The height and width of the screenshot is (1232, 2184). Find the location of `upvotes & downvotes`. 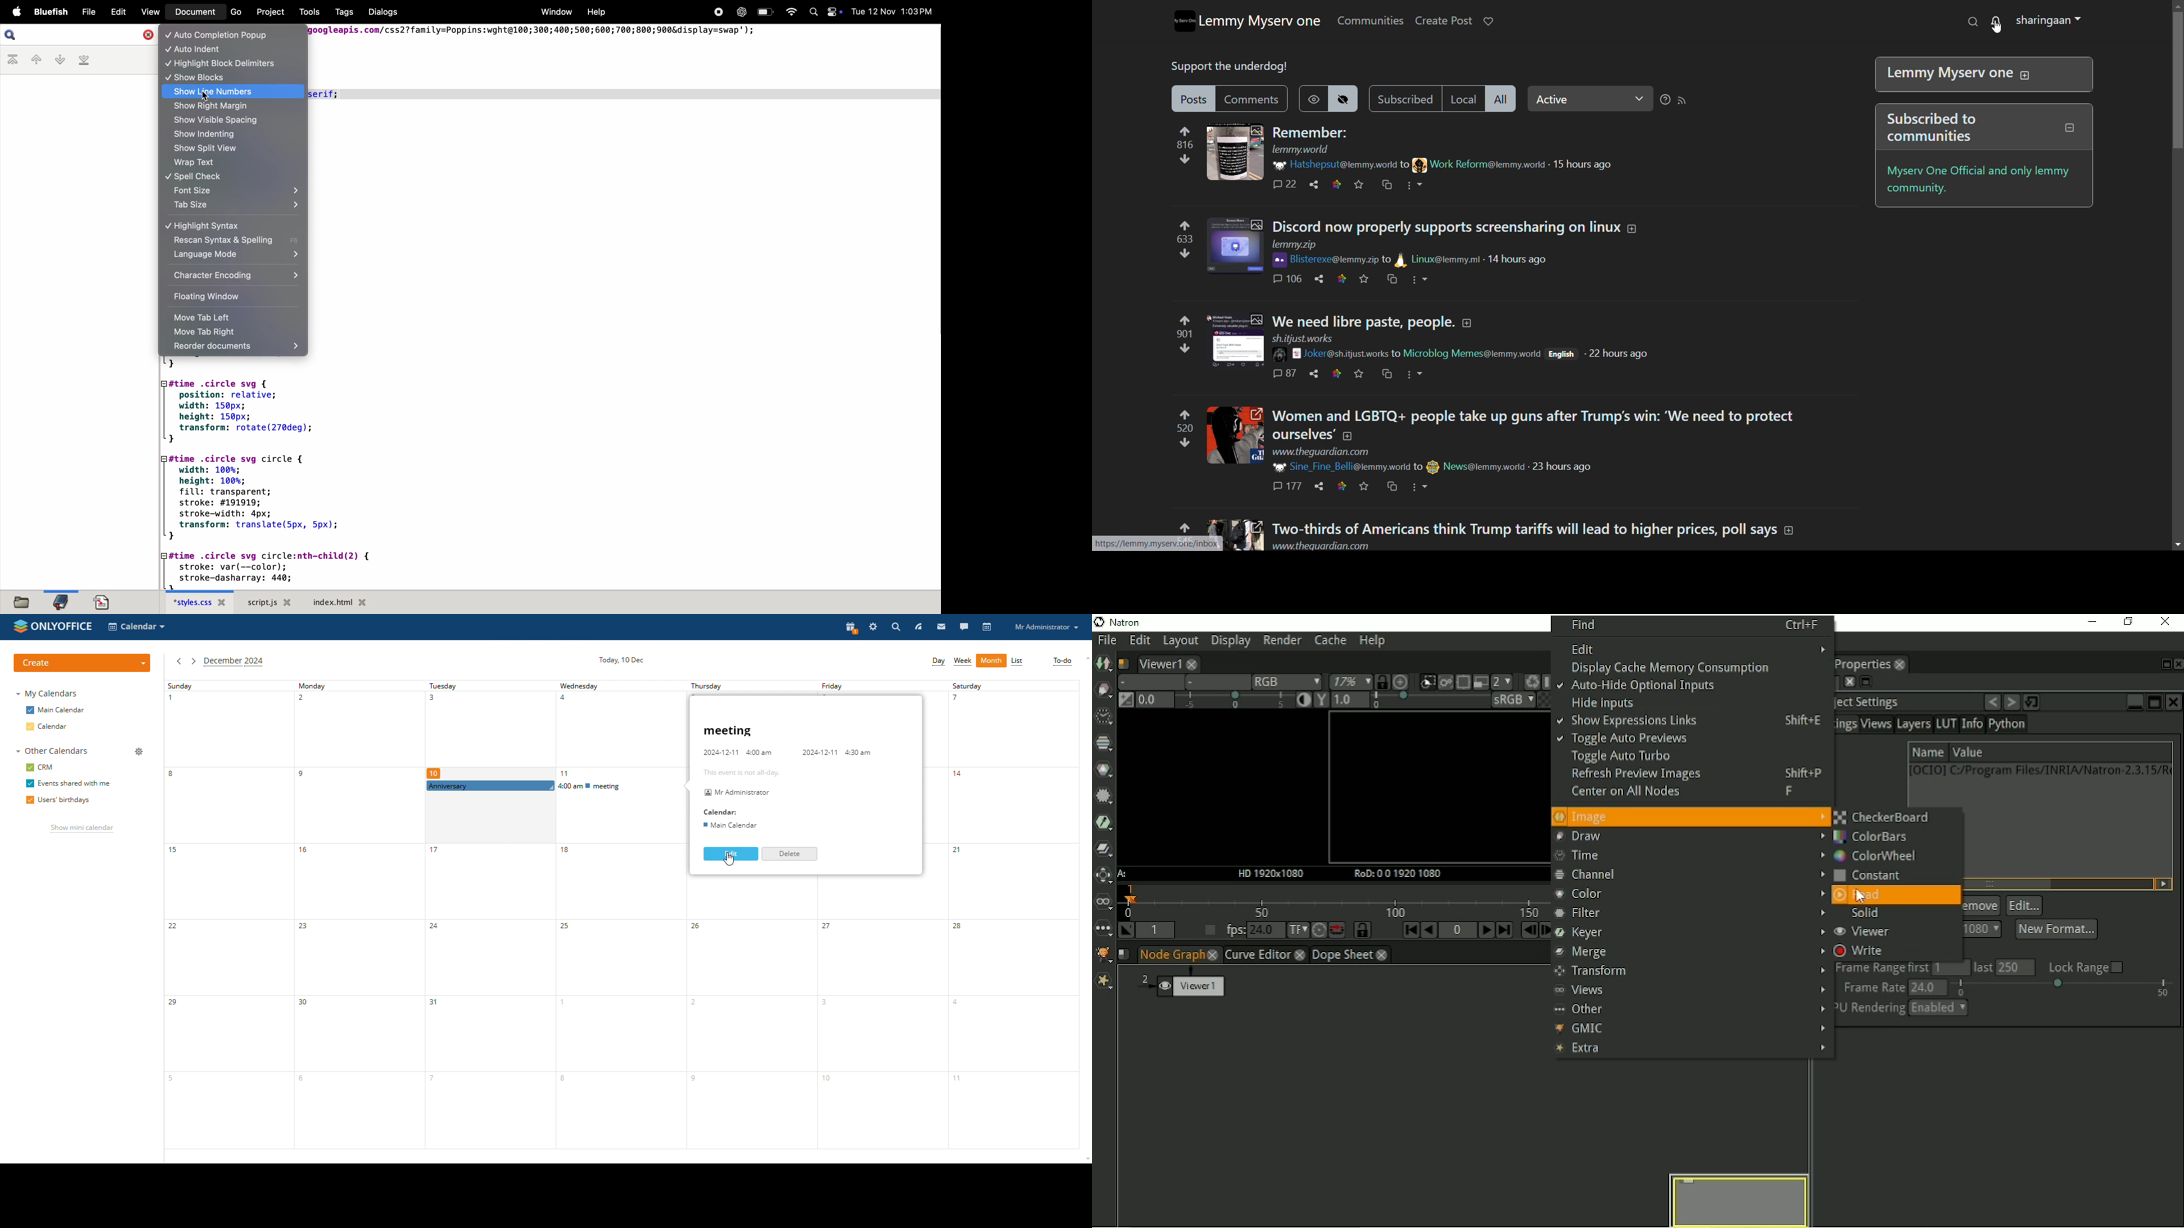

upvotes & downvotes is located at coordinates (1184, 429).